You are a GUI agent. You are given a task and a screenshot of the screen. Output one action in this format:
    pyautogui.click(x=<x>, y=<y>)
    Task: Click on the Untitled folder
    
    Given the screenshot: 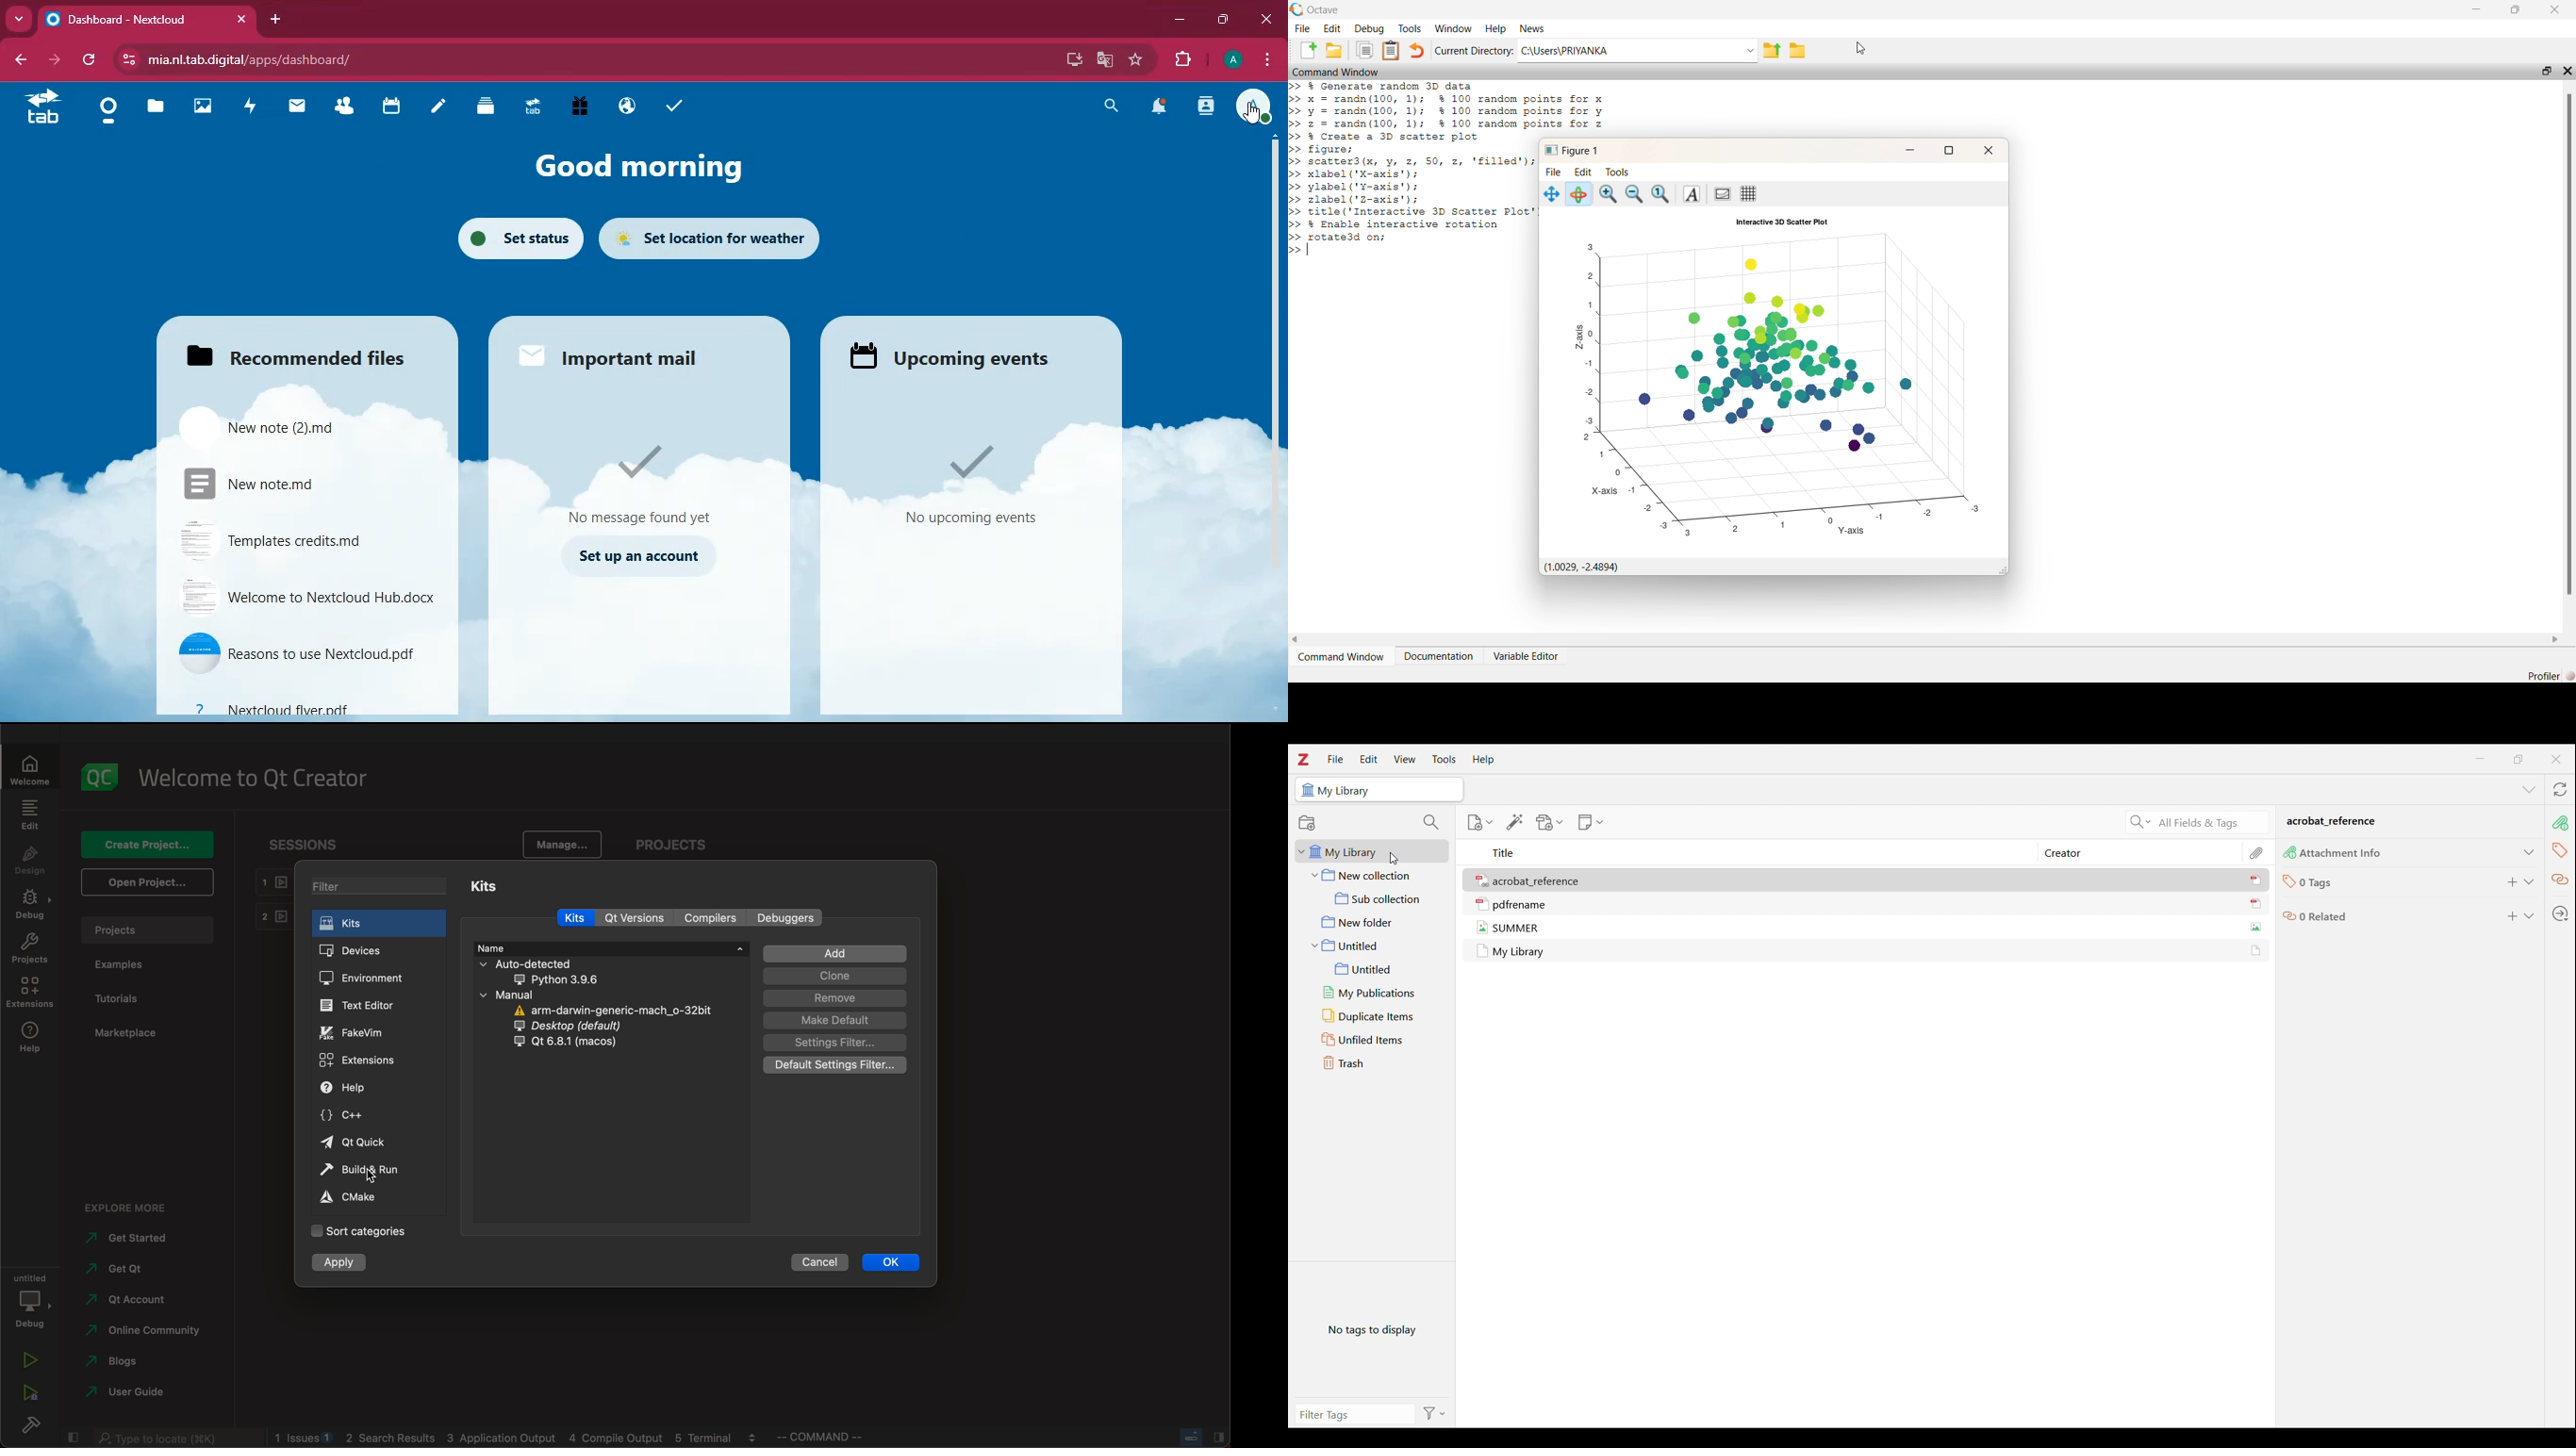 What is the action you would take?
    pyautogui.click(x=1372, y=945)
    